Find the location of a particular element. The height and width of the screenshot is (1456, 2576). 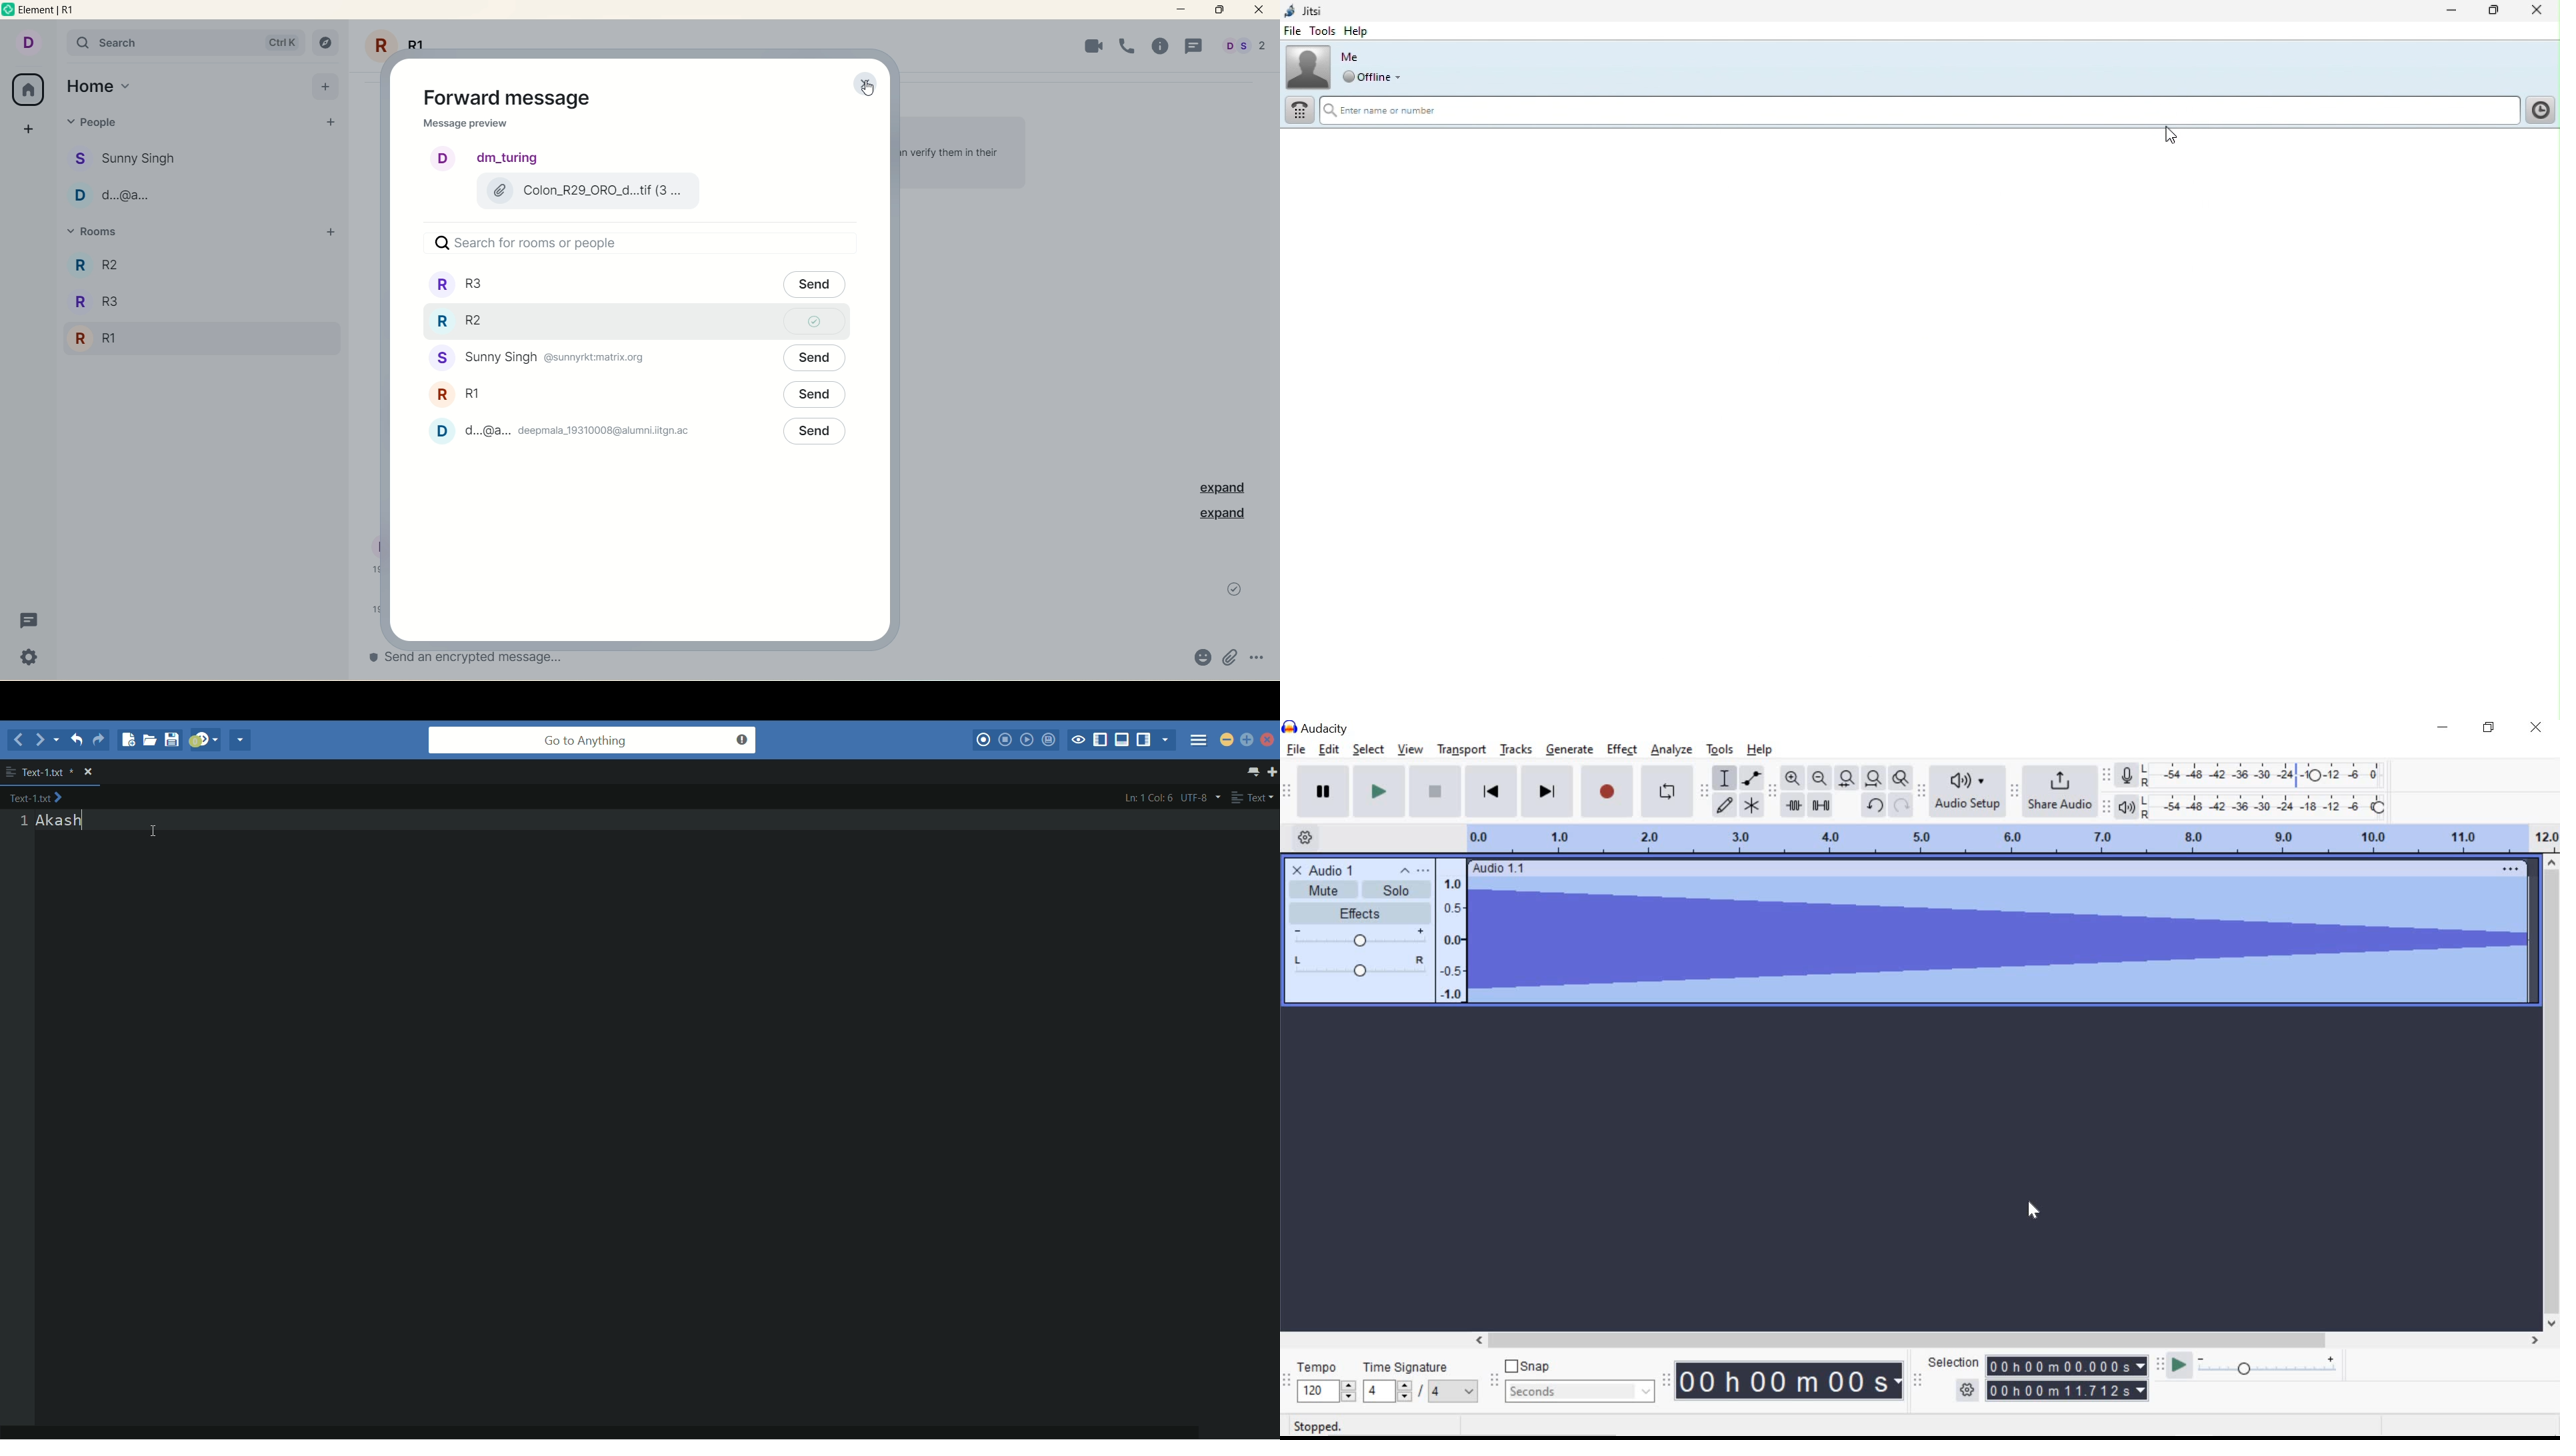

vertical scroll bar is located at coordinates (1272, 356).